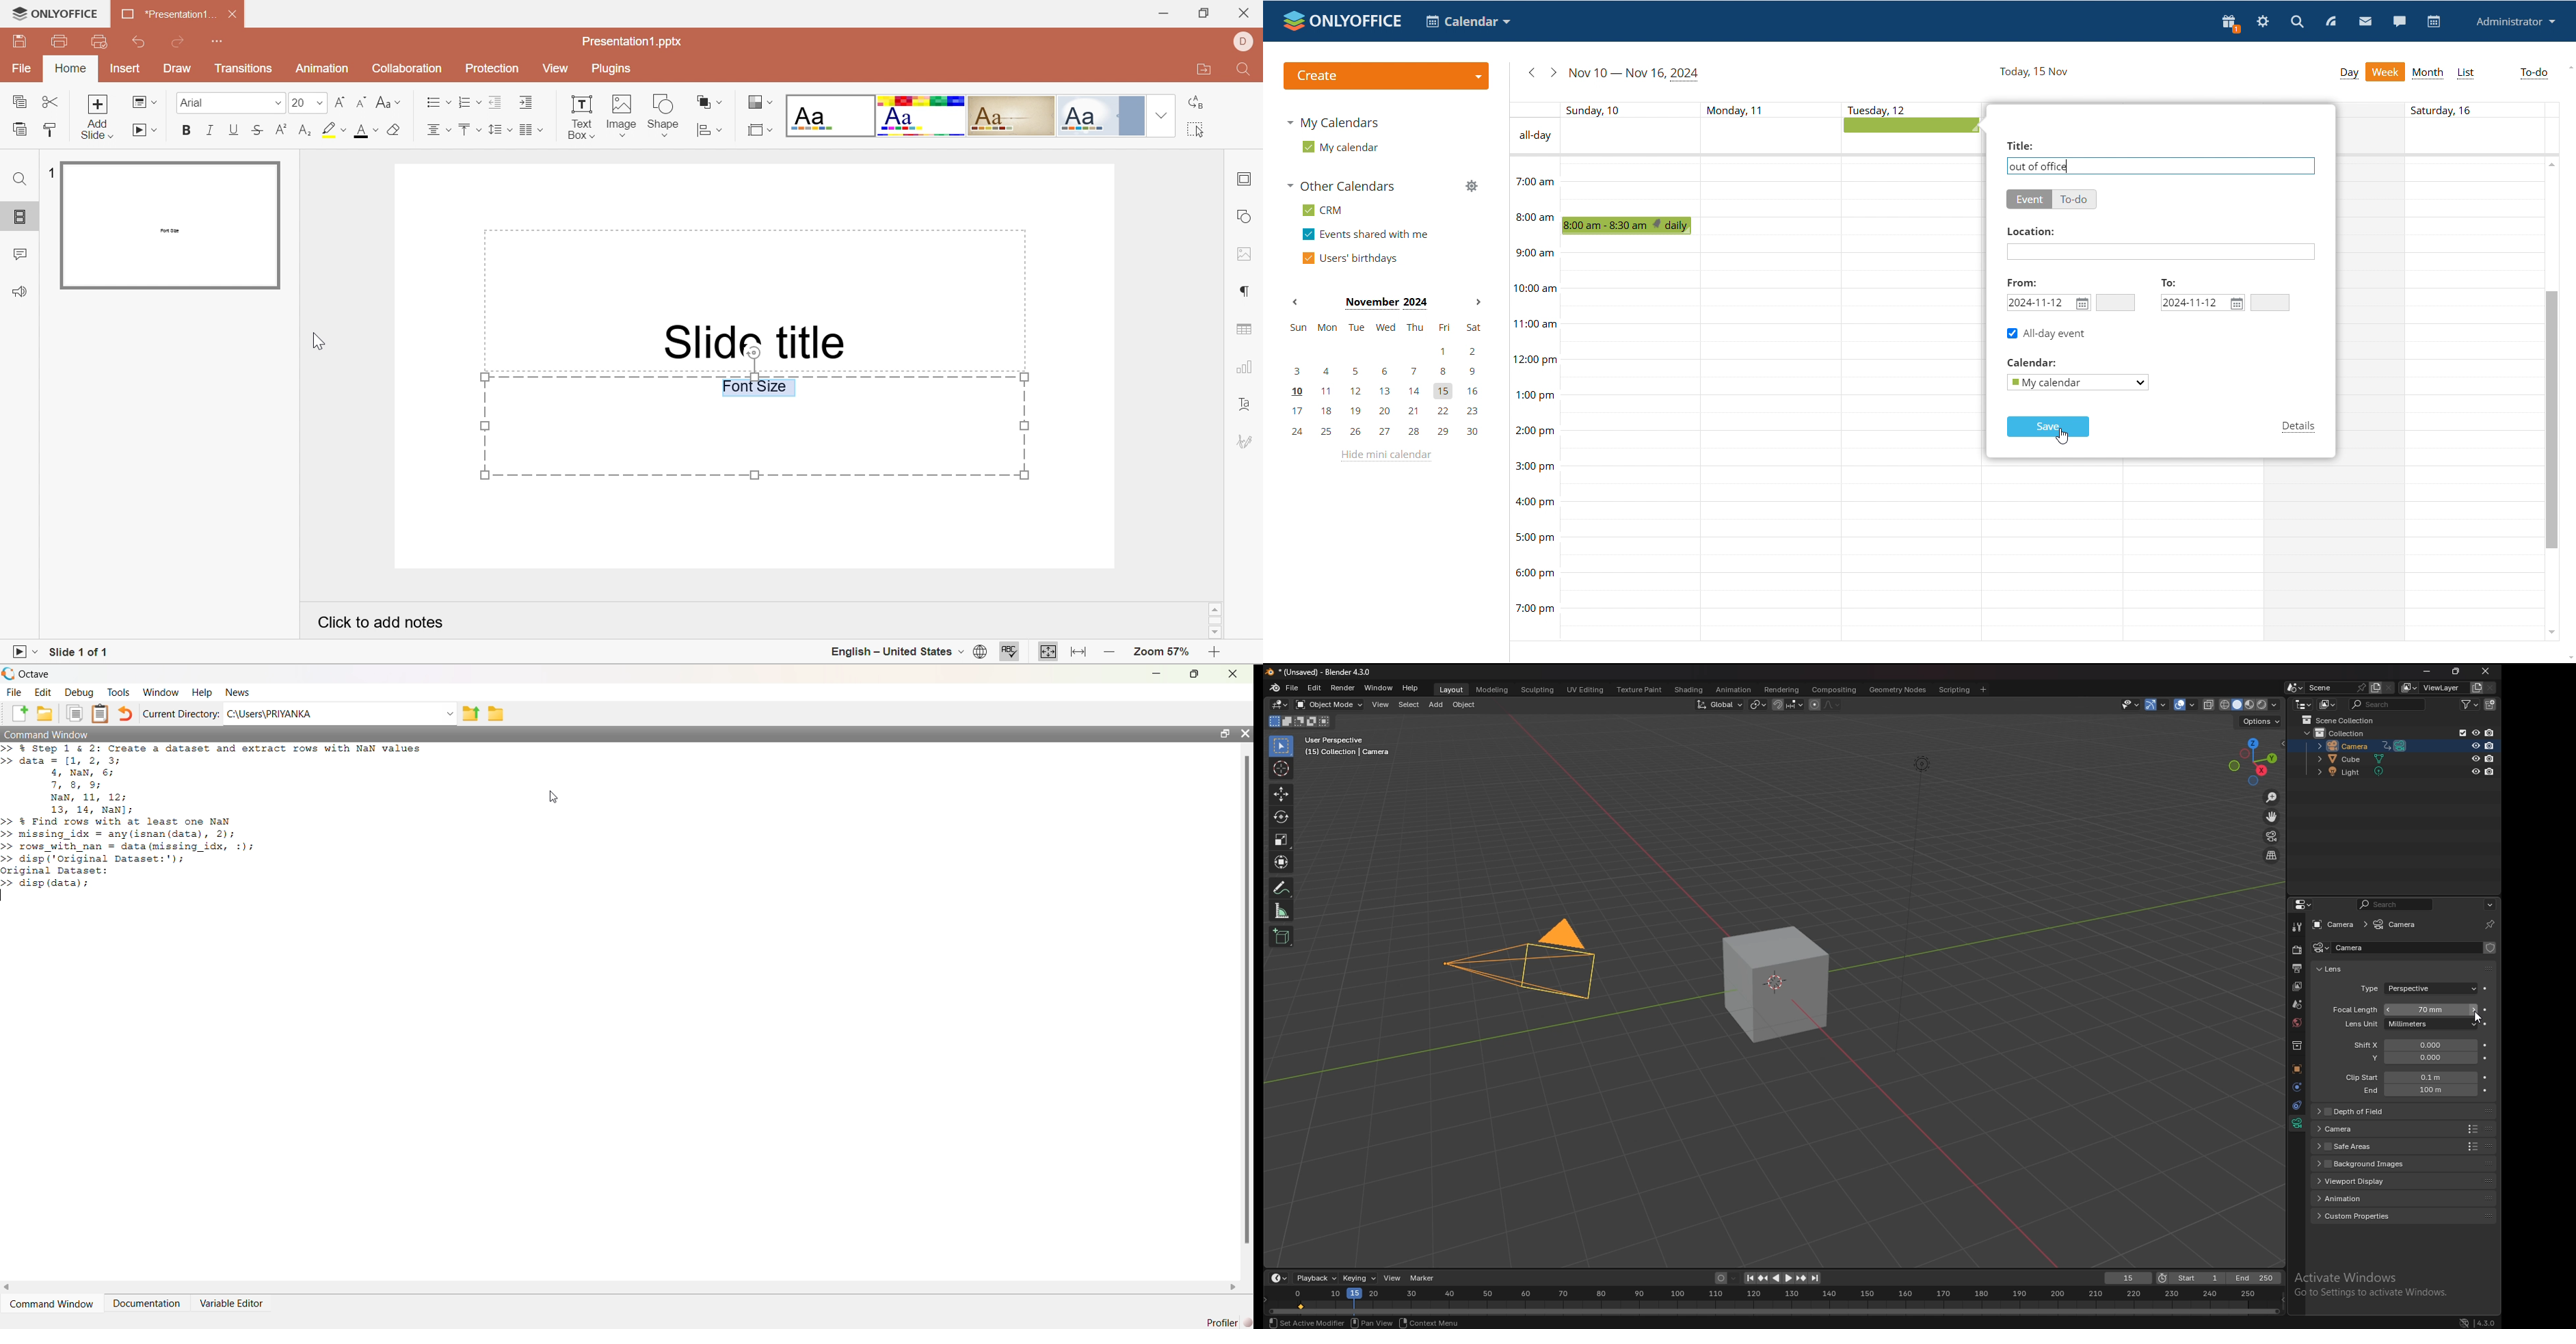 The width and height of the screenshot is (2576, 1344). I want to click on Fit to width, so click(1079, 653).